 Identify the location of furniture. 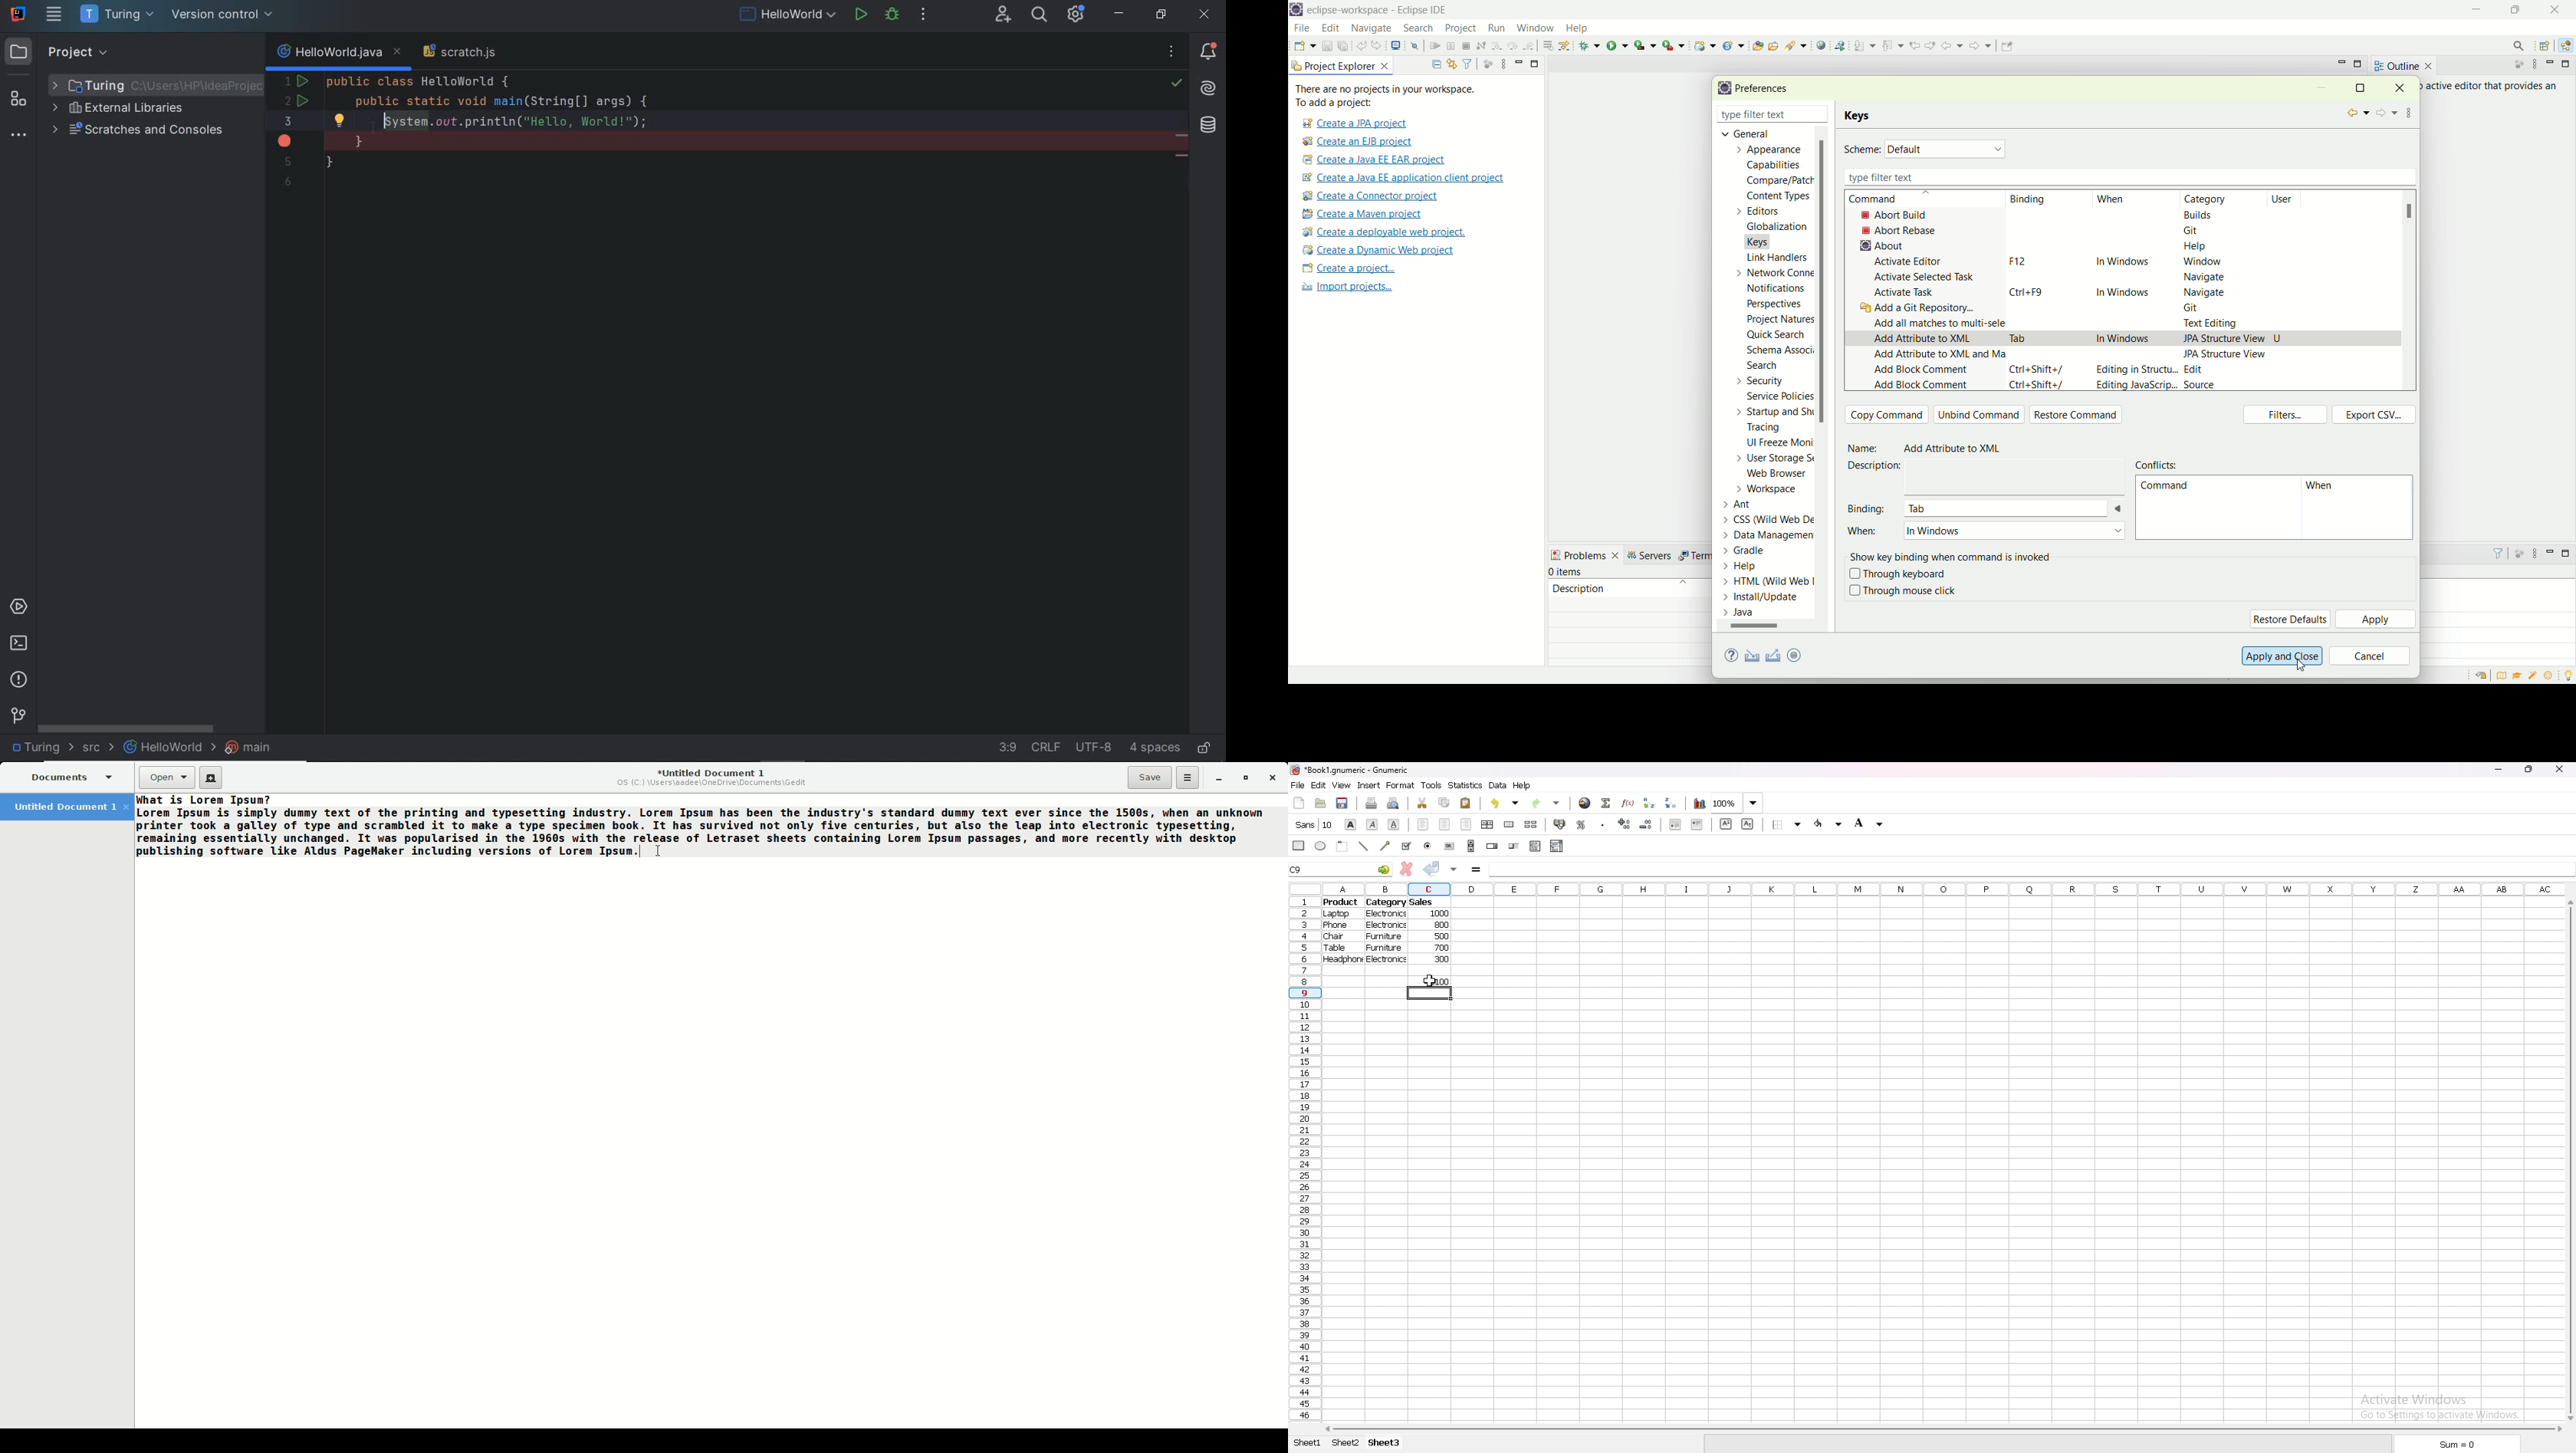
(1385, 949).